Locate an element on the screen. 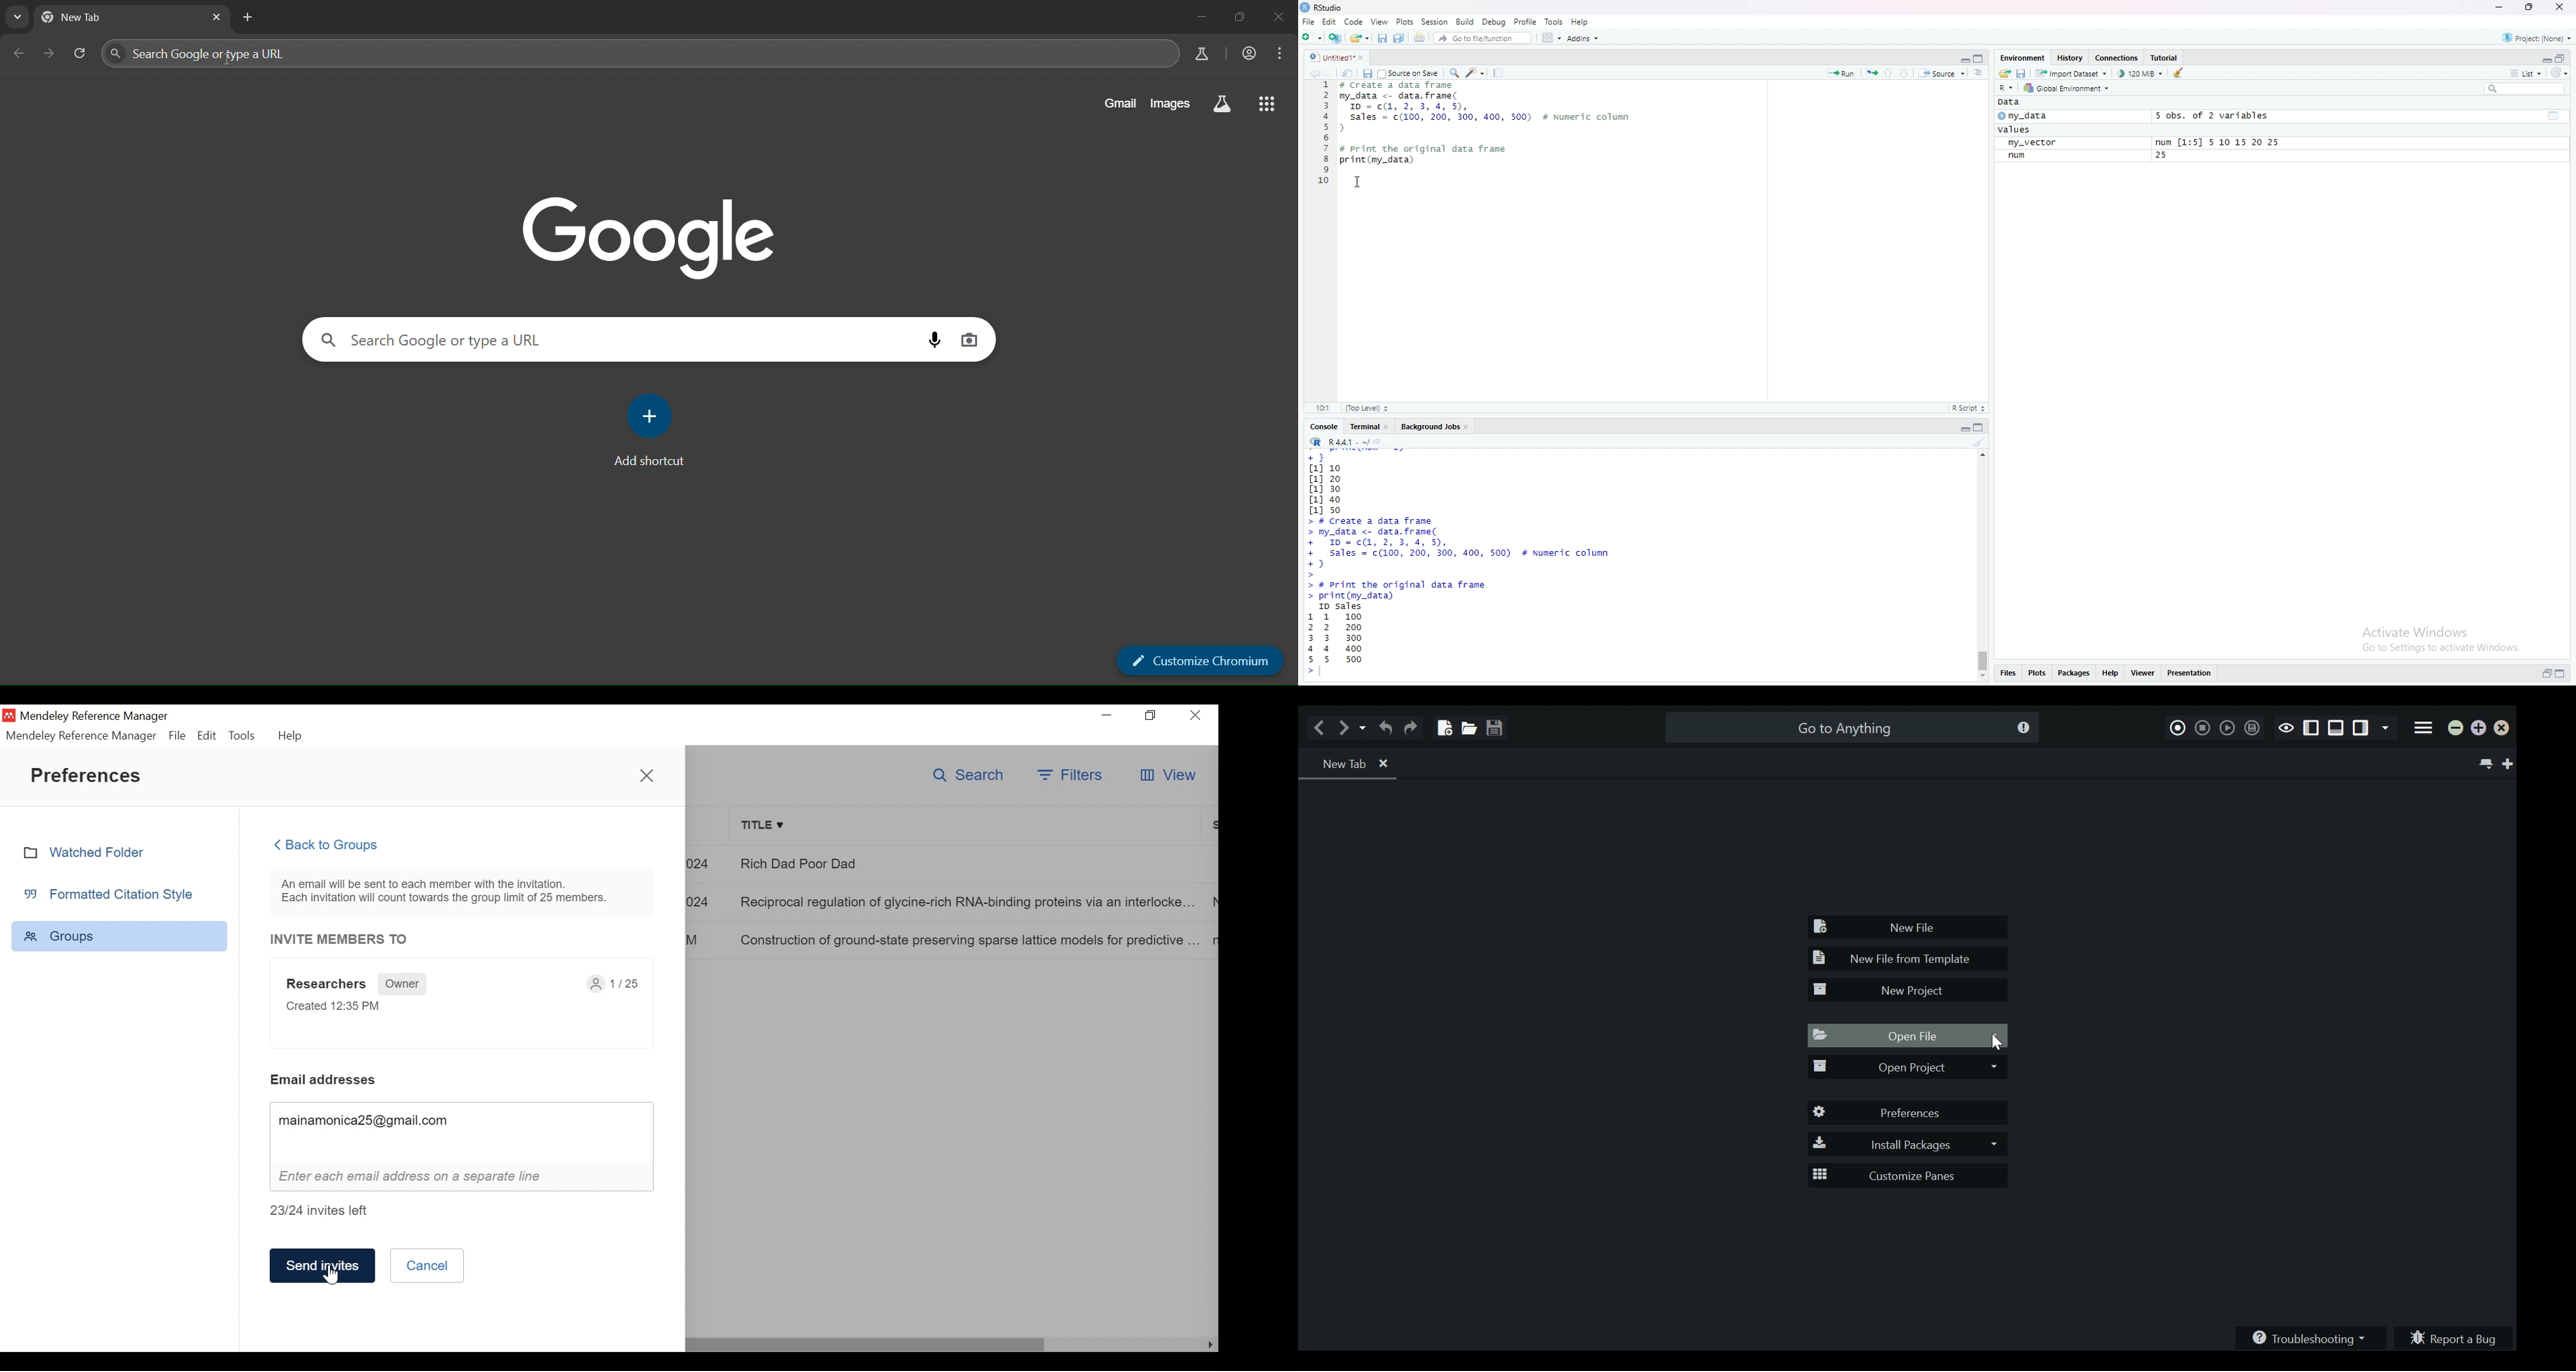 The height and width of the screenshot is (1372, 2576). # Print the original frame is located at coordinates (1438, 148).